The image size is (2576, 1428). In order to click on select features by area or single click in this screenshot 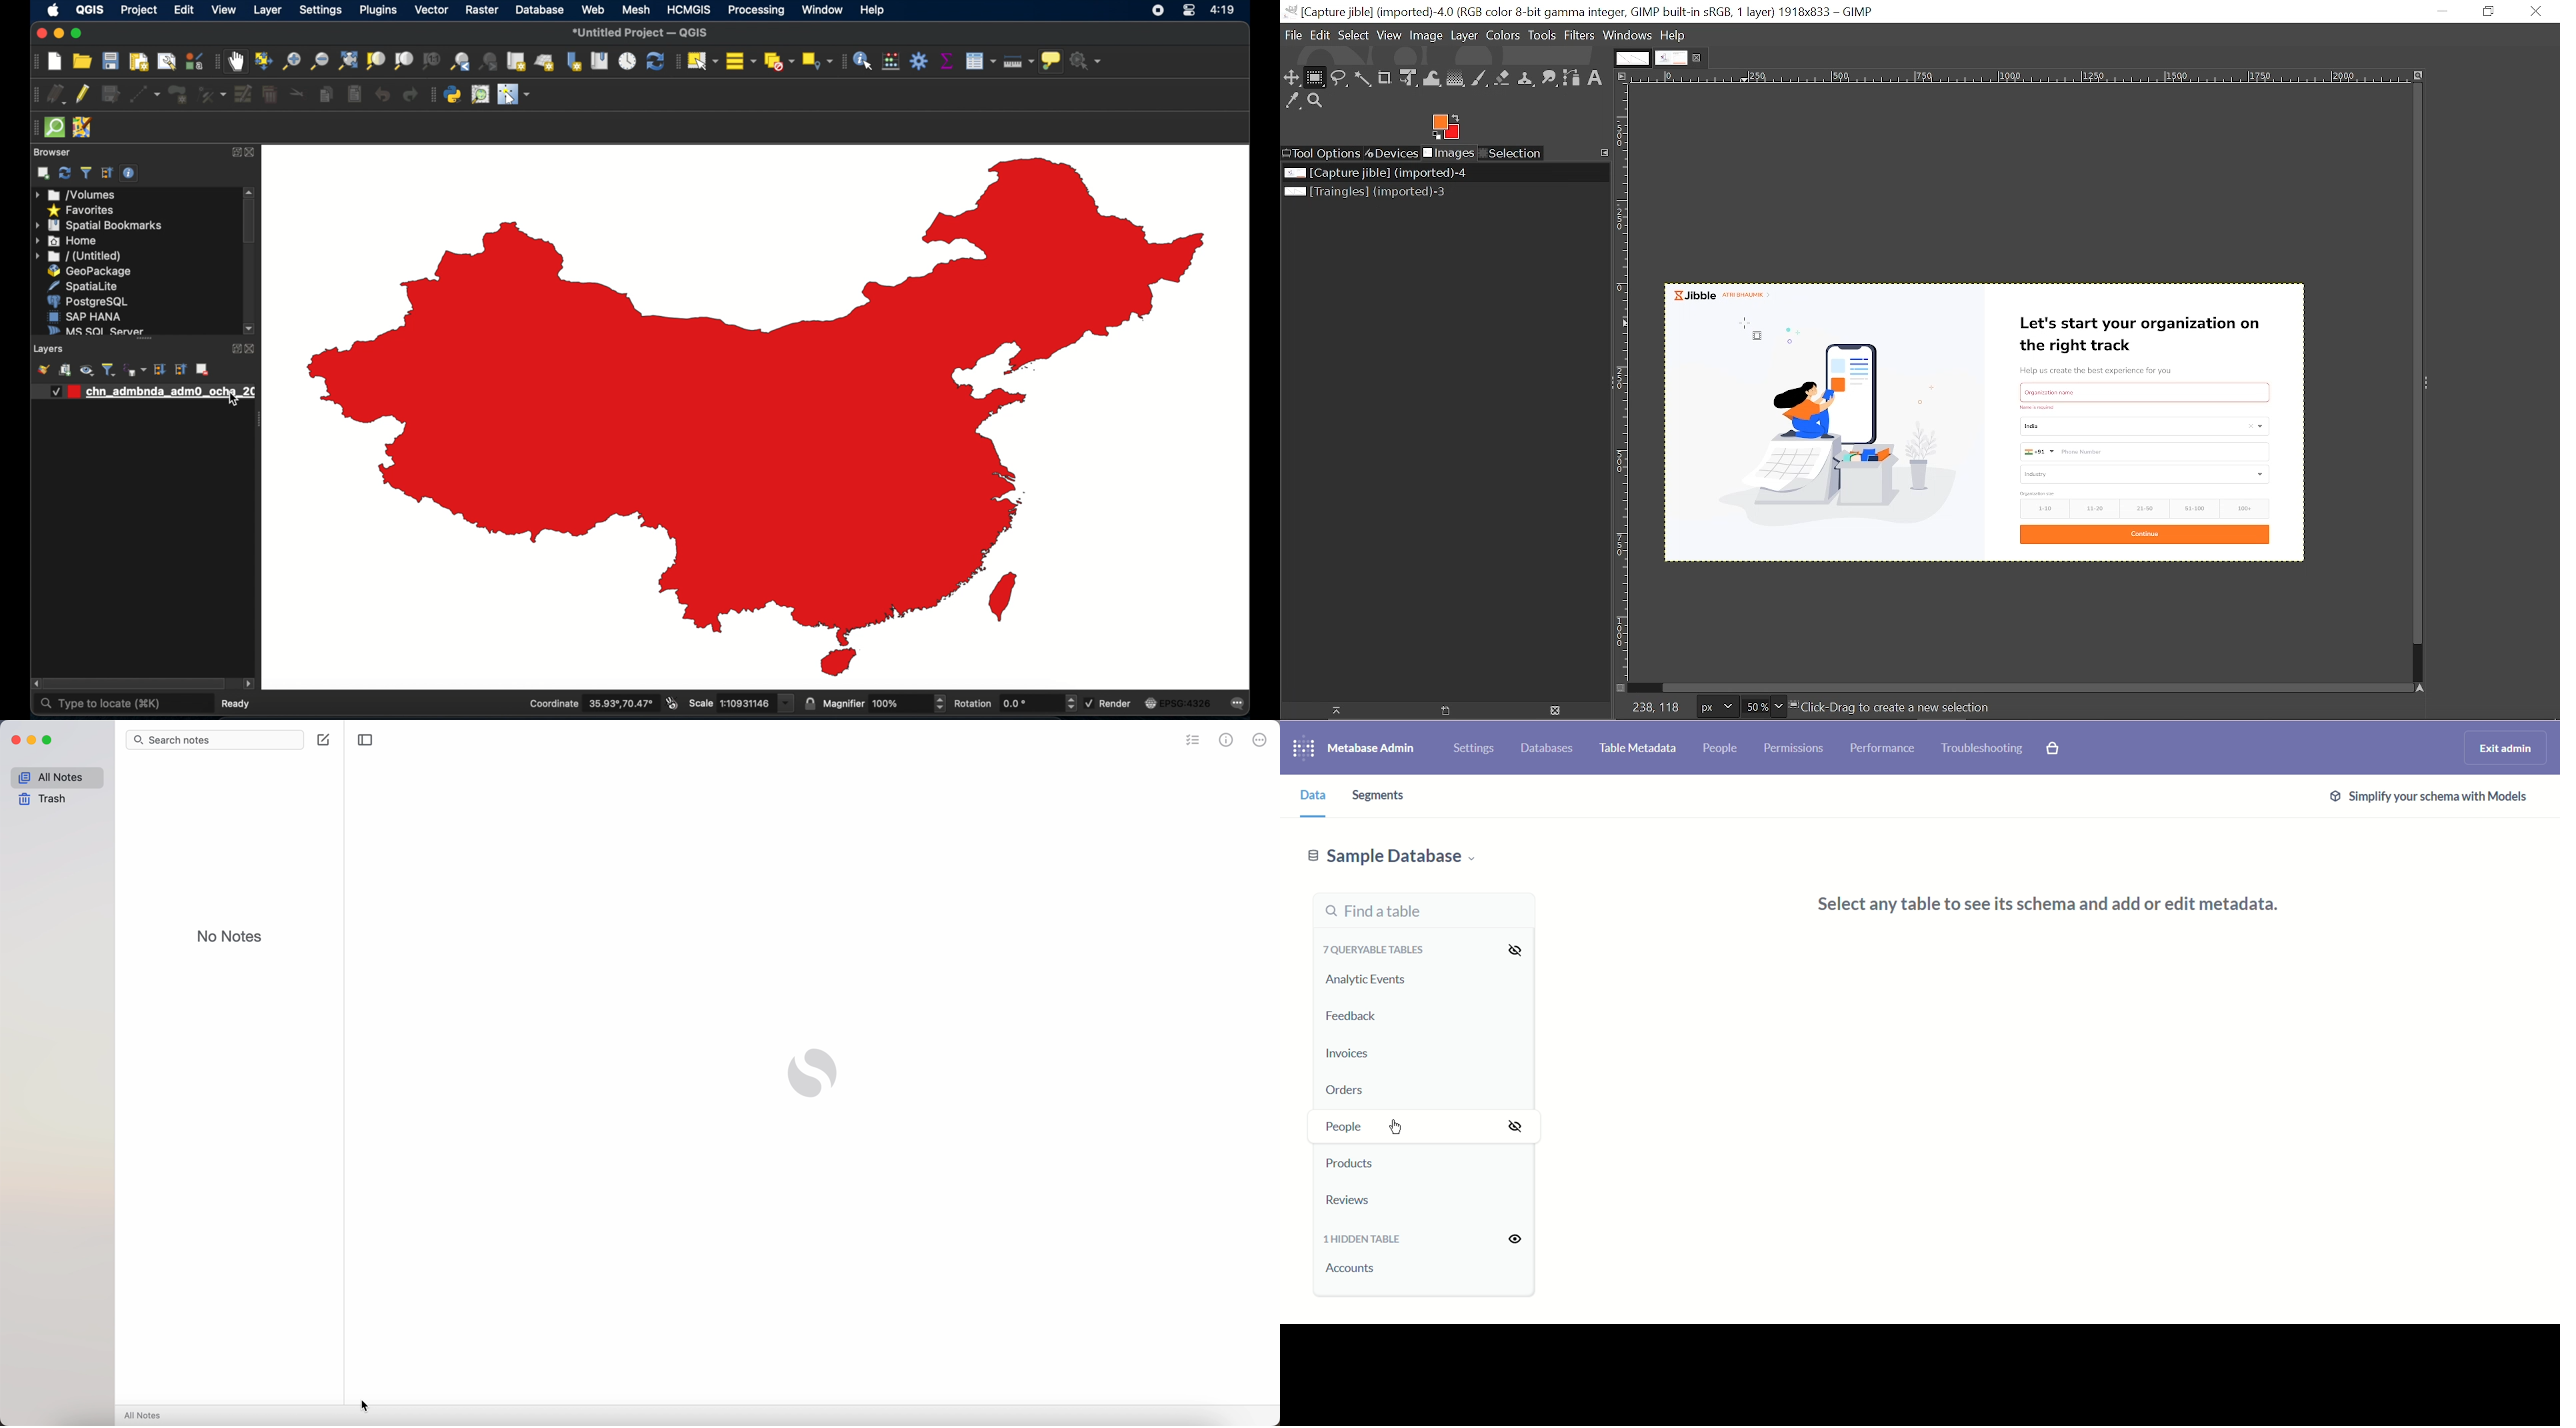, I will do `click(702, 60)`.